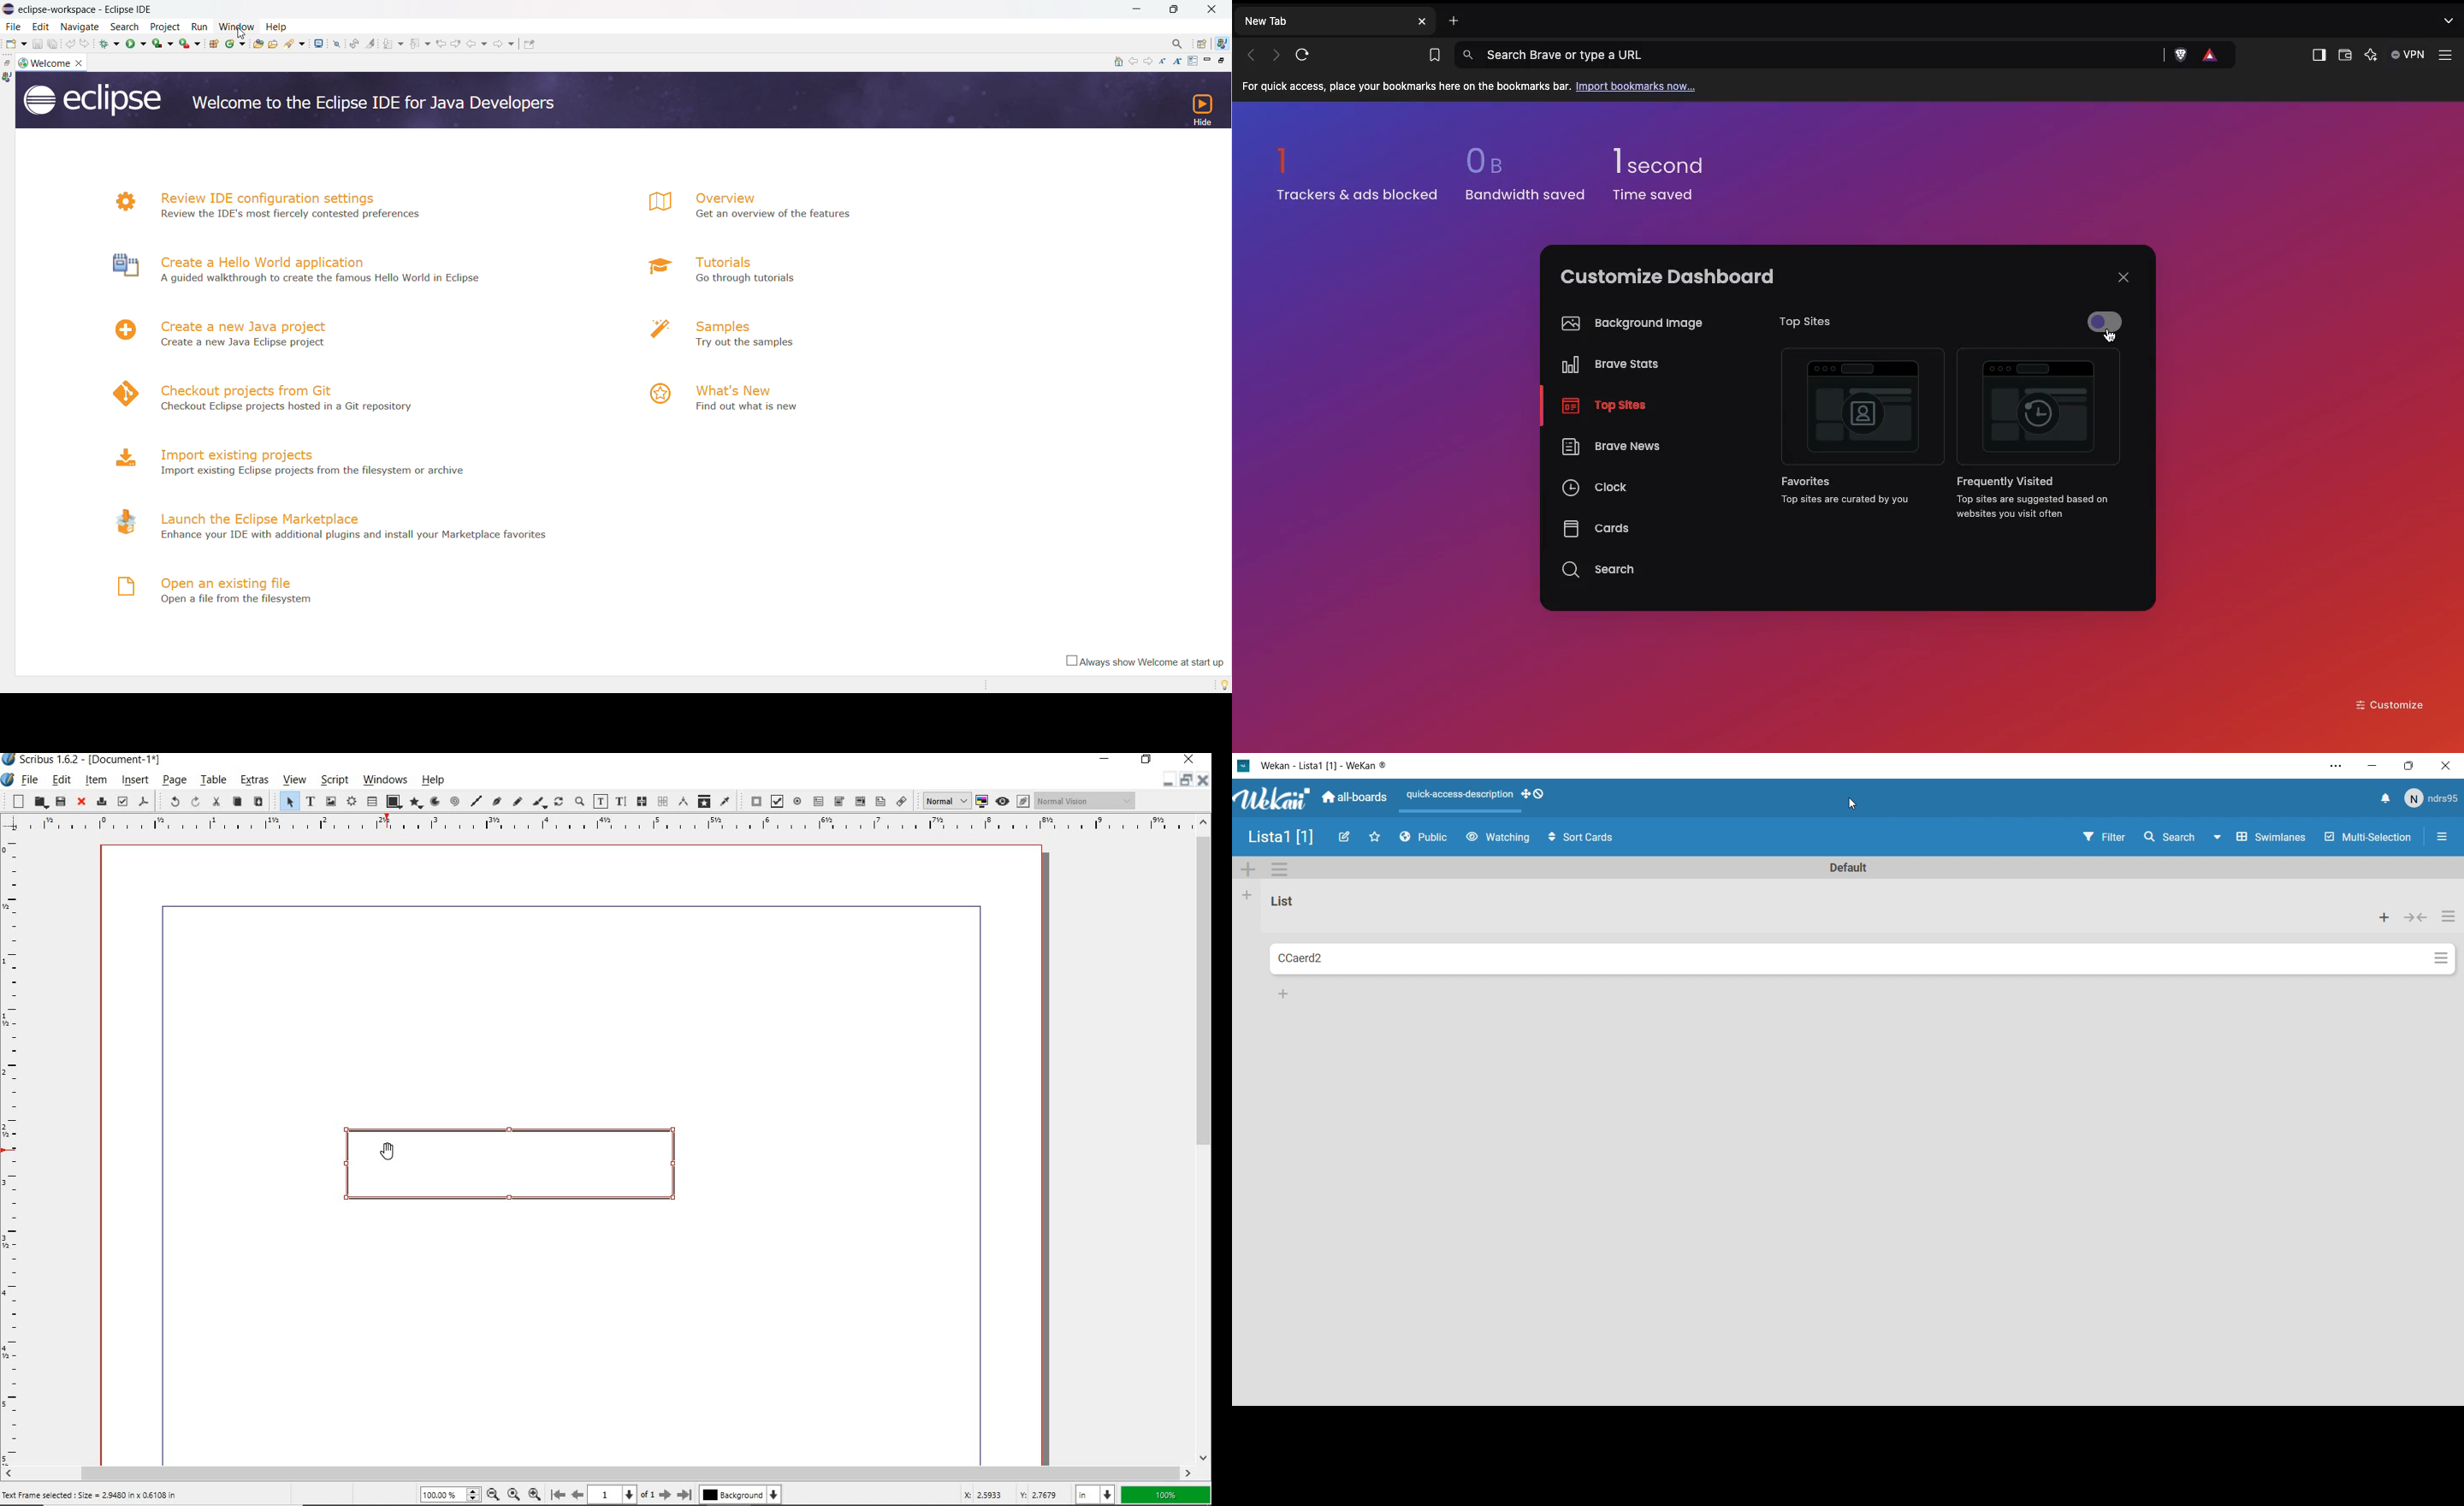  What do you see at coordinates (902, 801) in the screenshot?
I see `link annotation` at bounding box center [902, 801].